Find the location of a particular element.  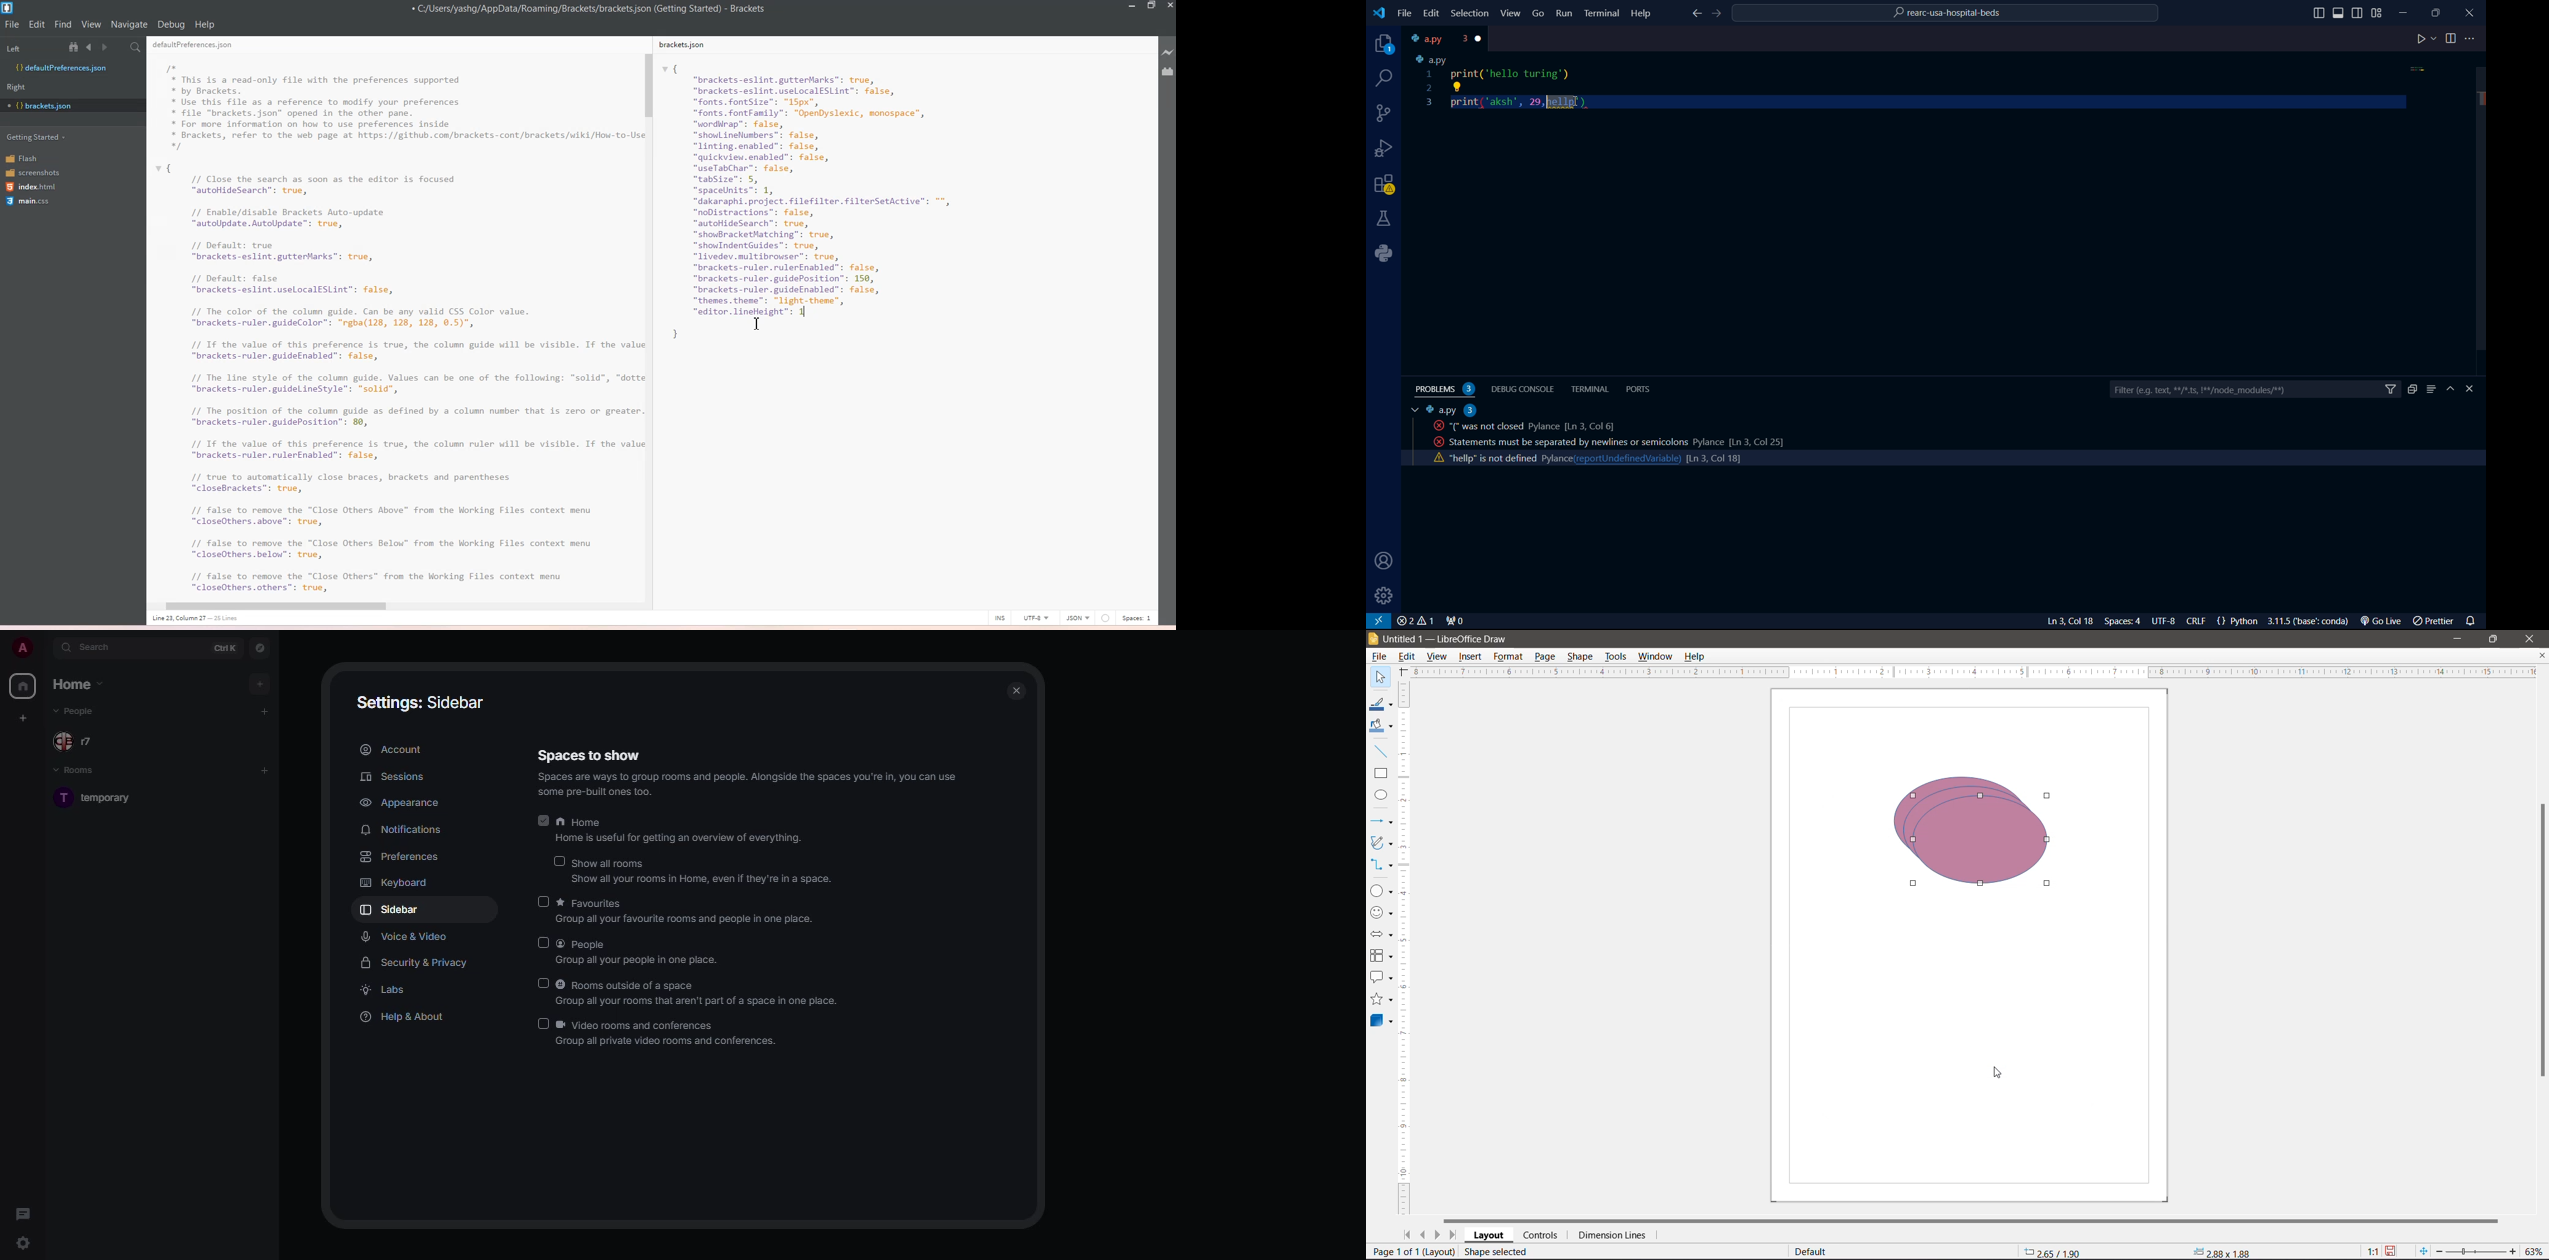

enabled is located at coordinates (543, 820).